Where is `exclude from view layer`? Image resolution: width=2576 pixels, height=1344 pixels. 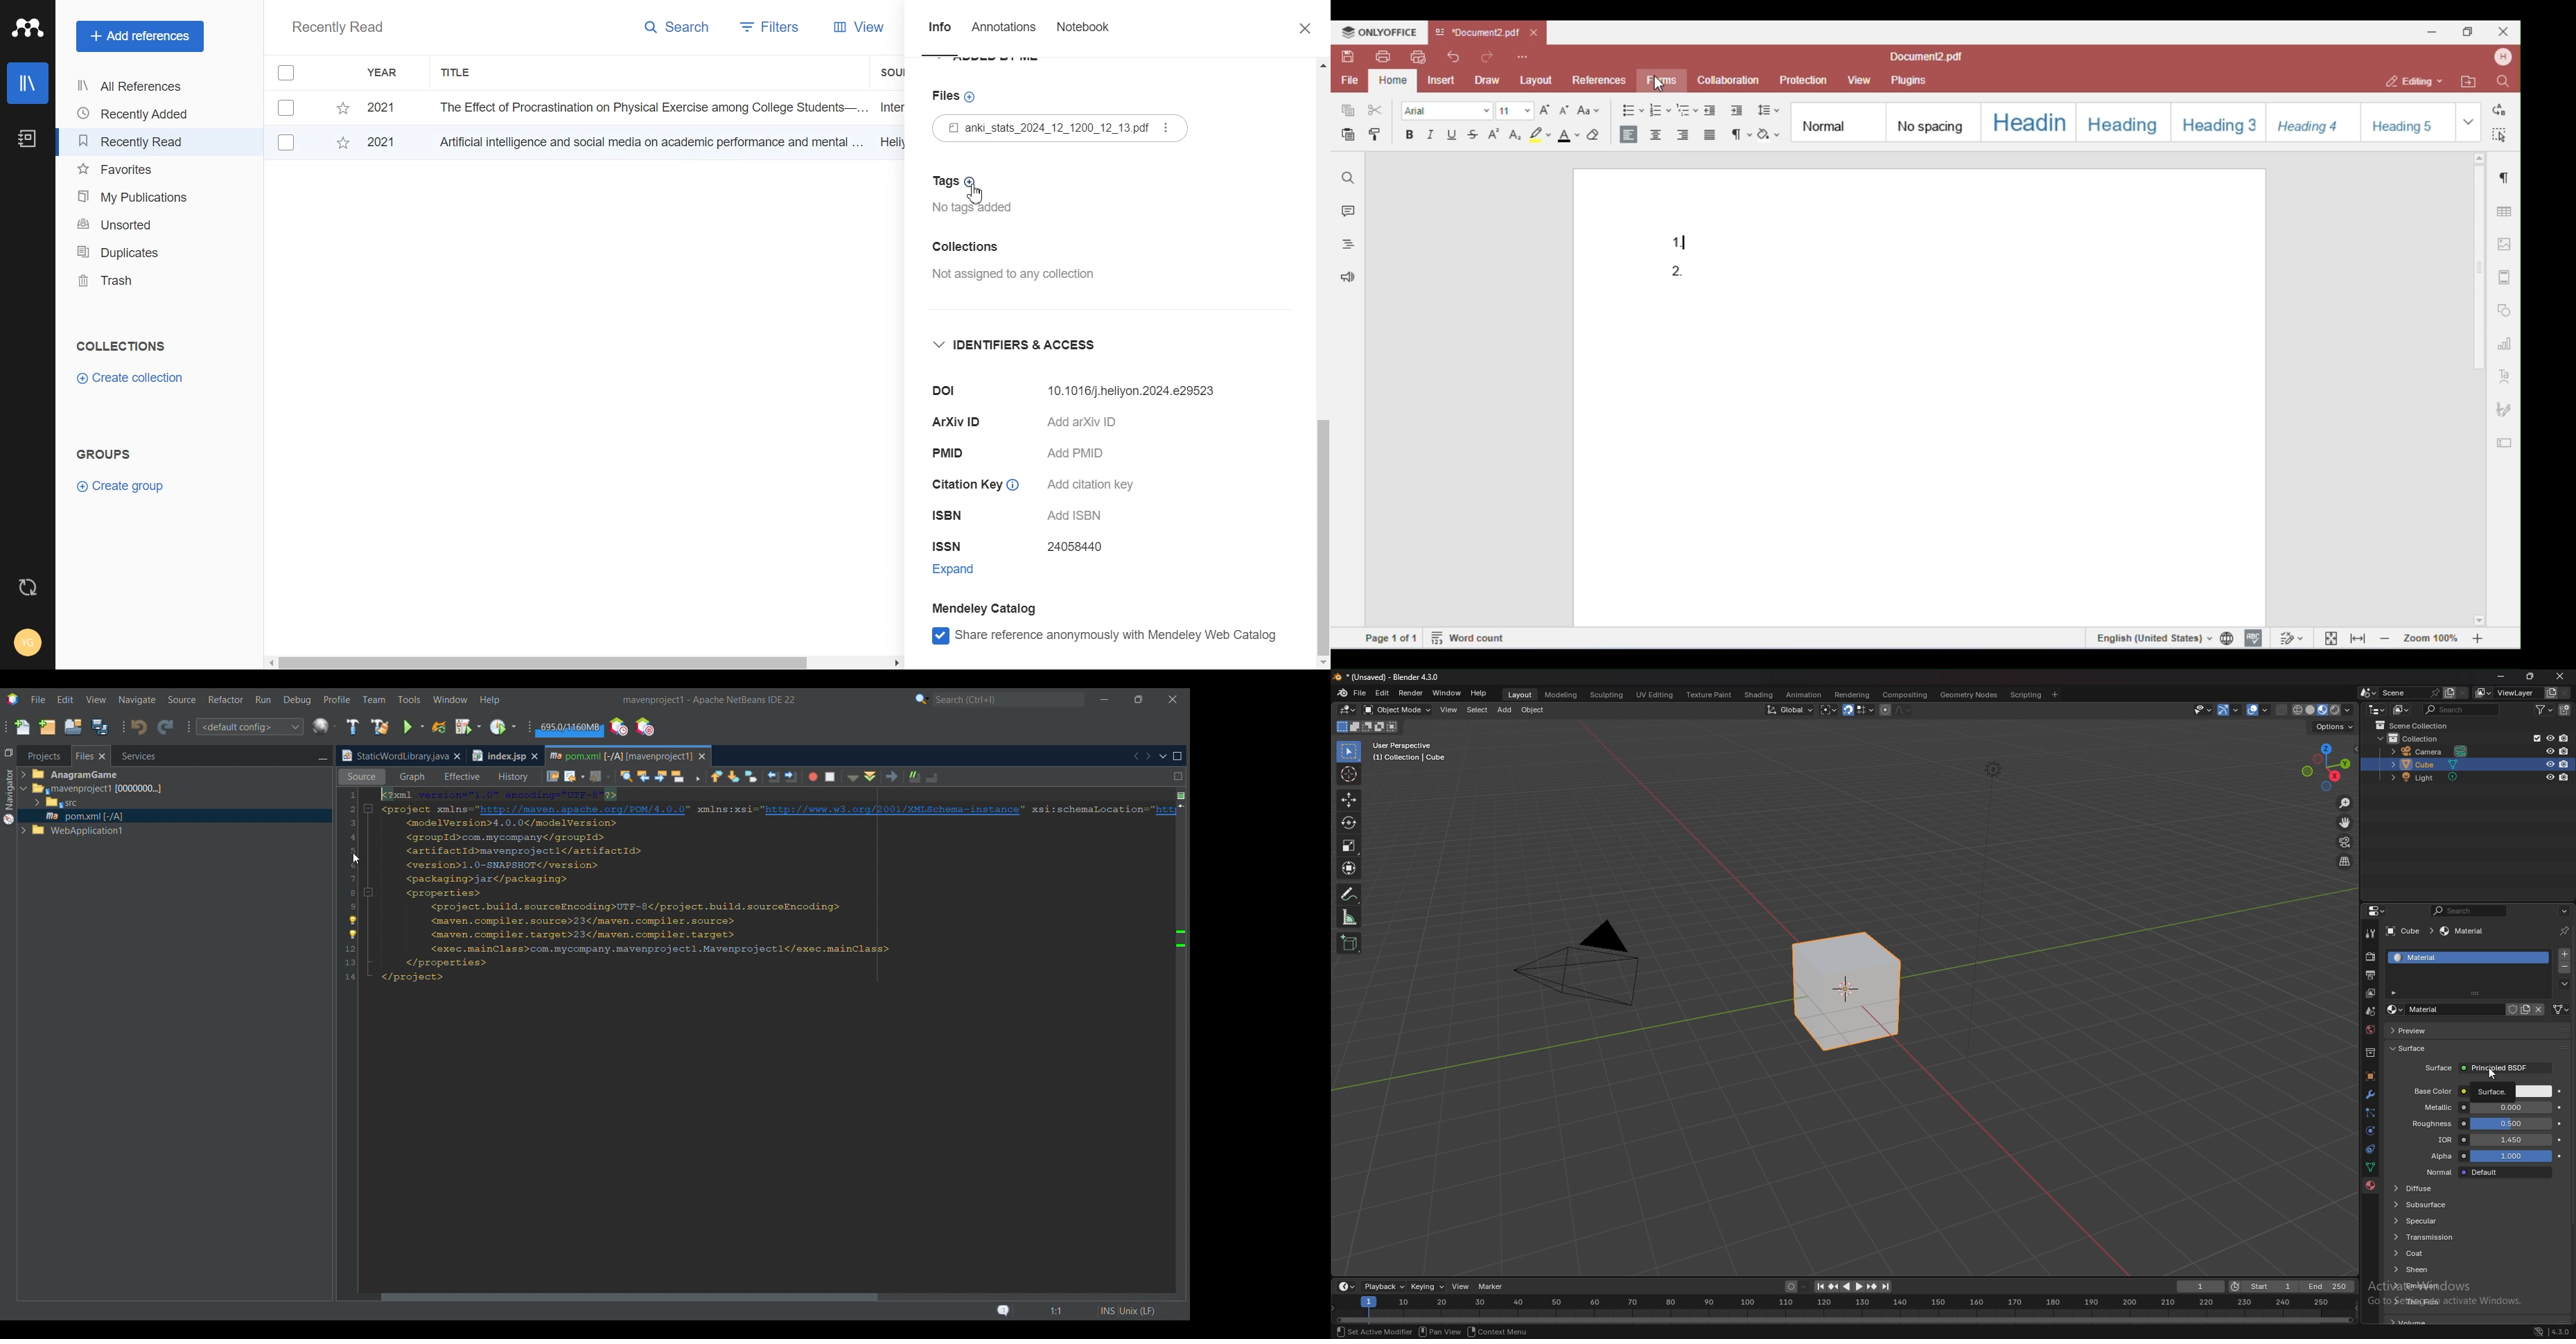 exclude from view layer is located at coordinates (2533, 738).